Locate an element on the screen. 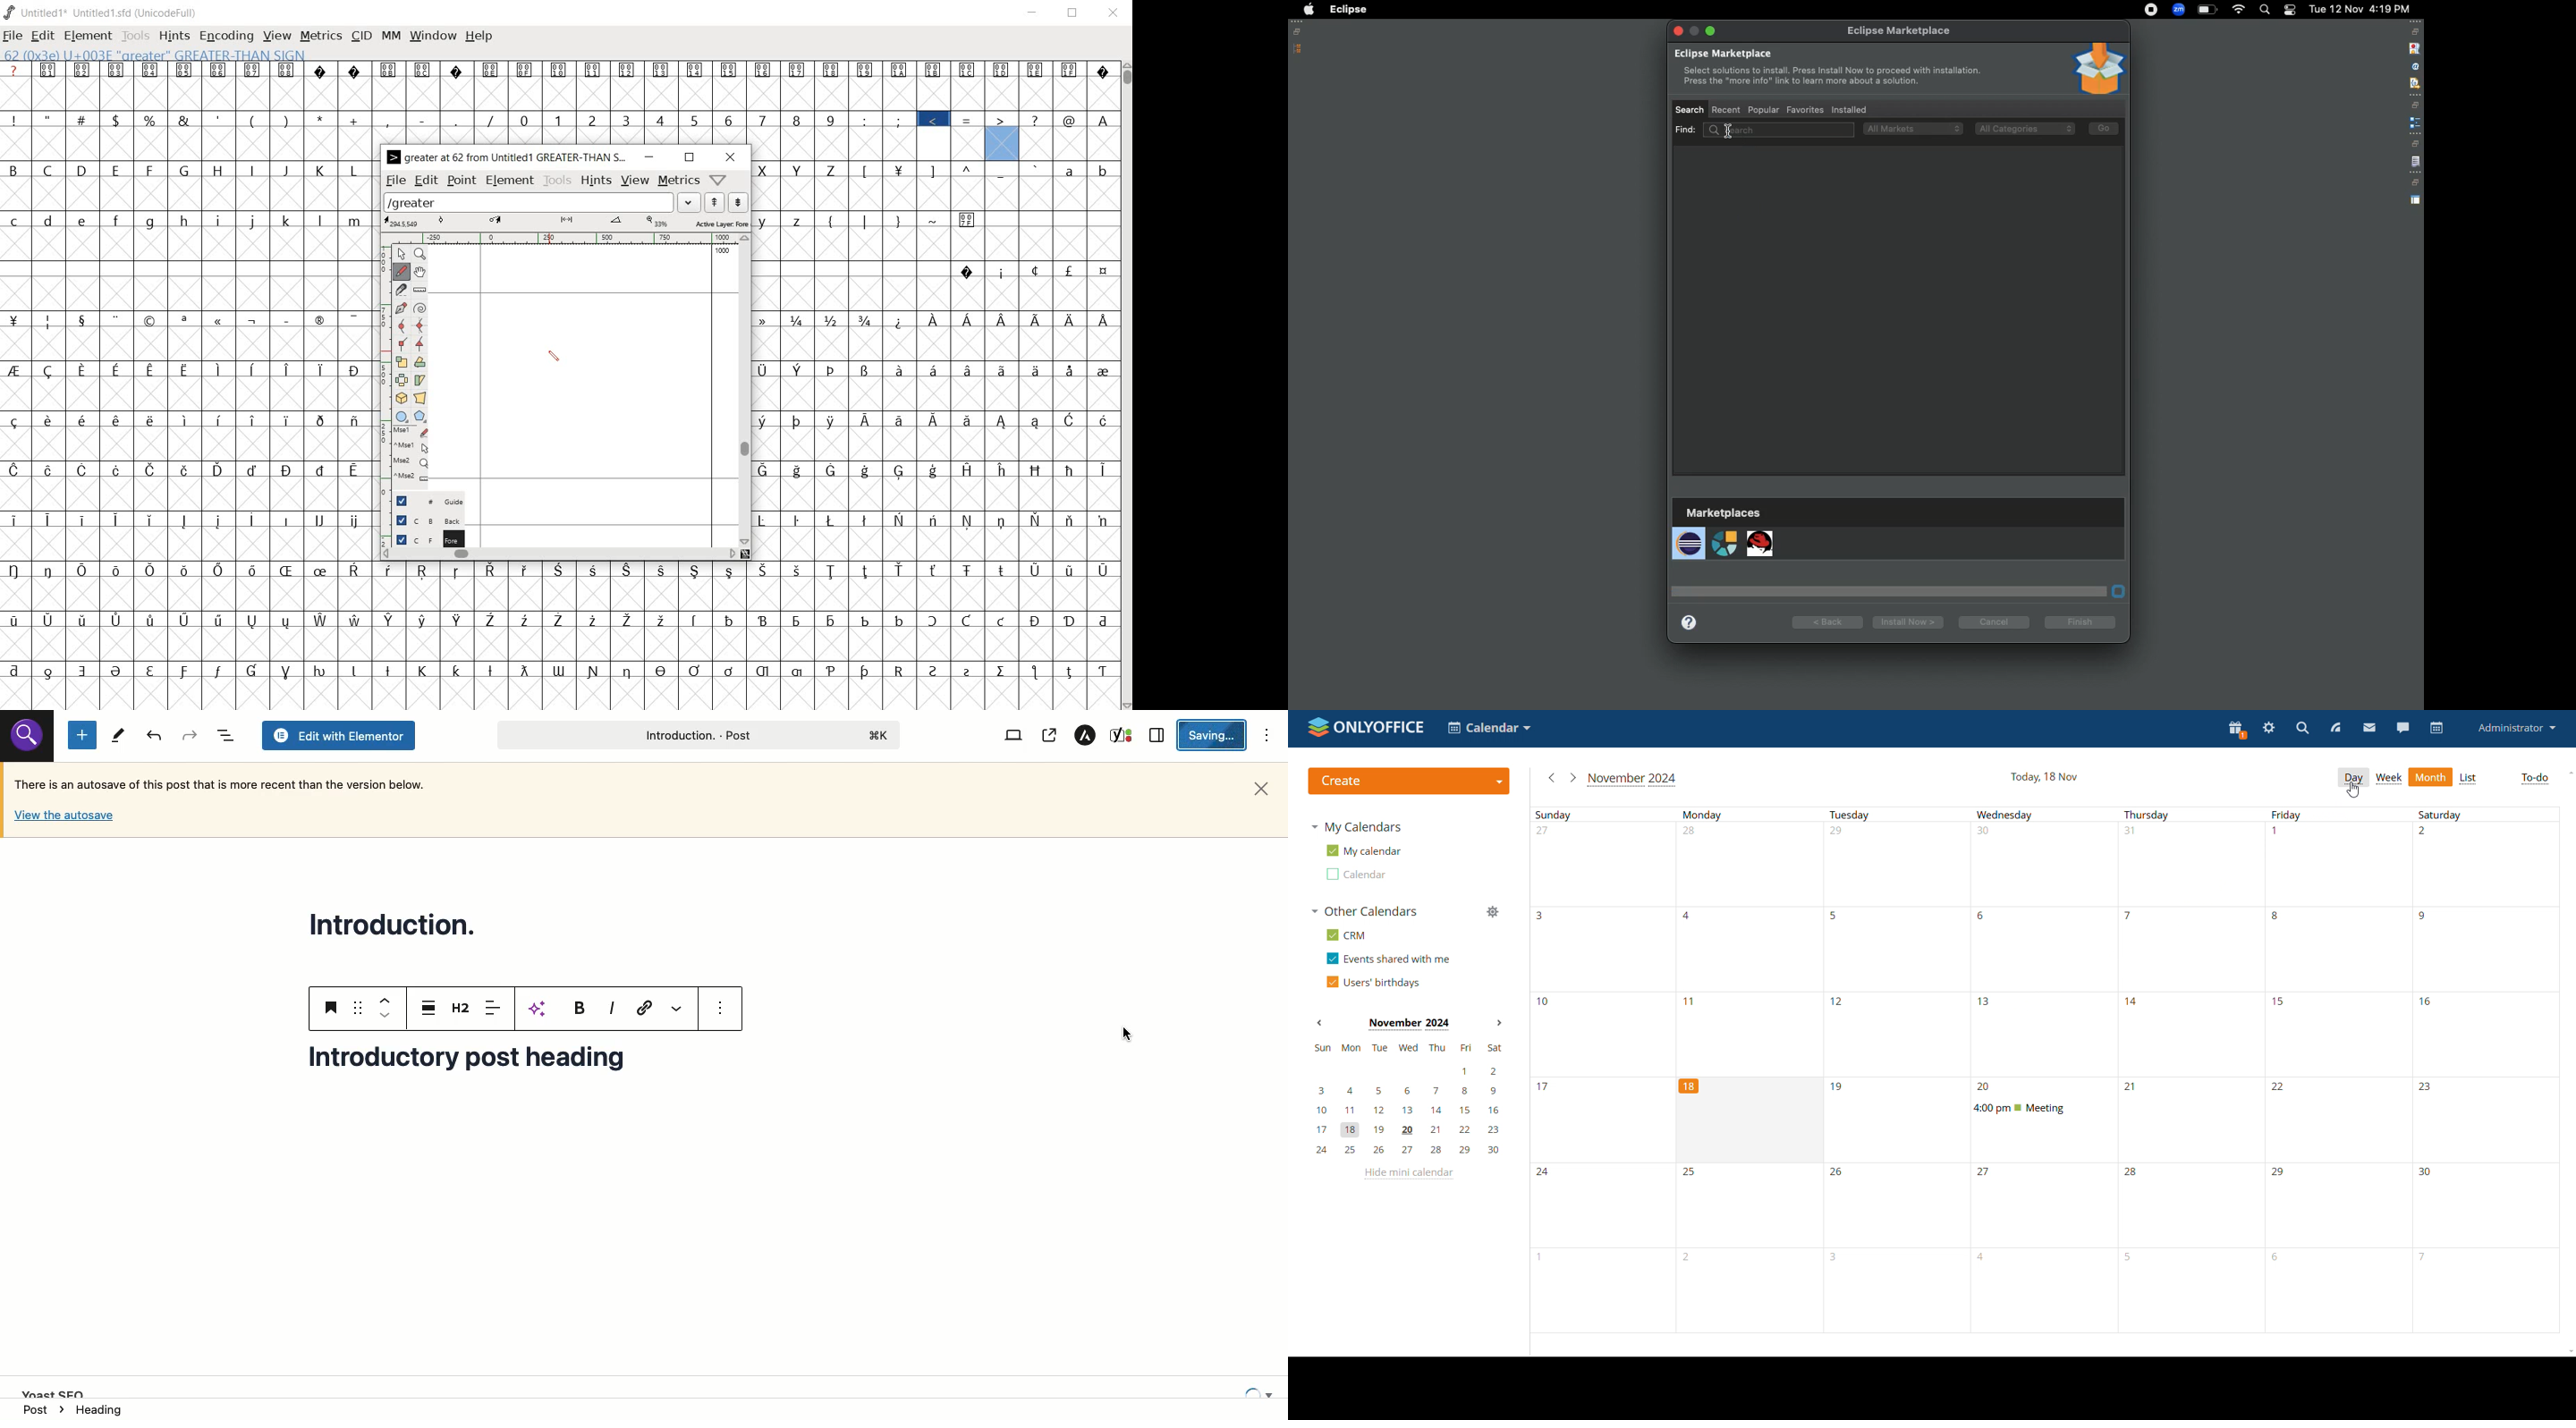  mini calendar is located at coordinates (1408, 1100).